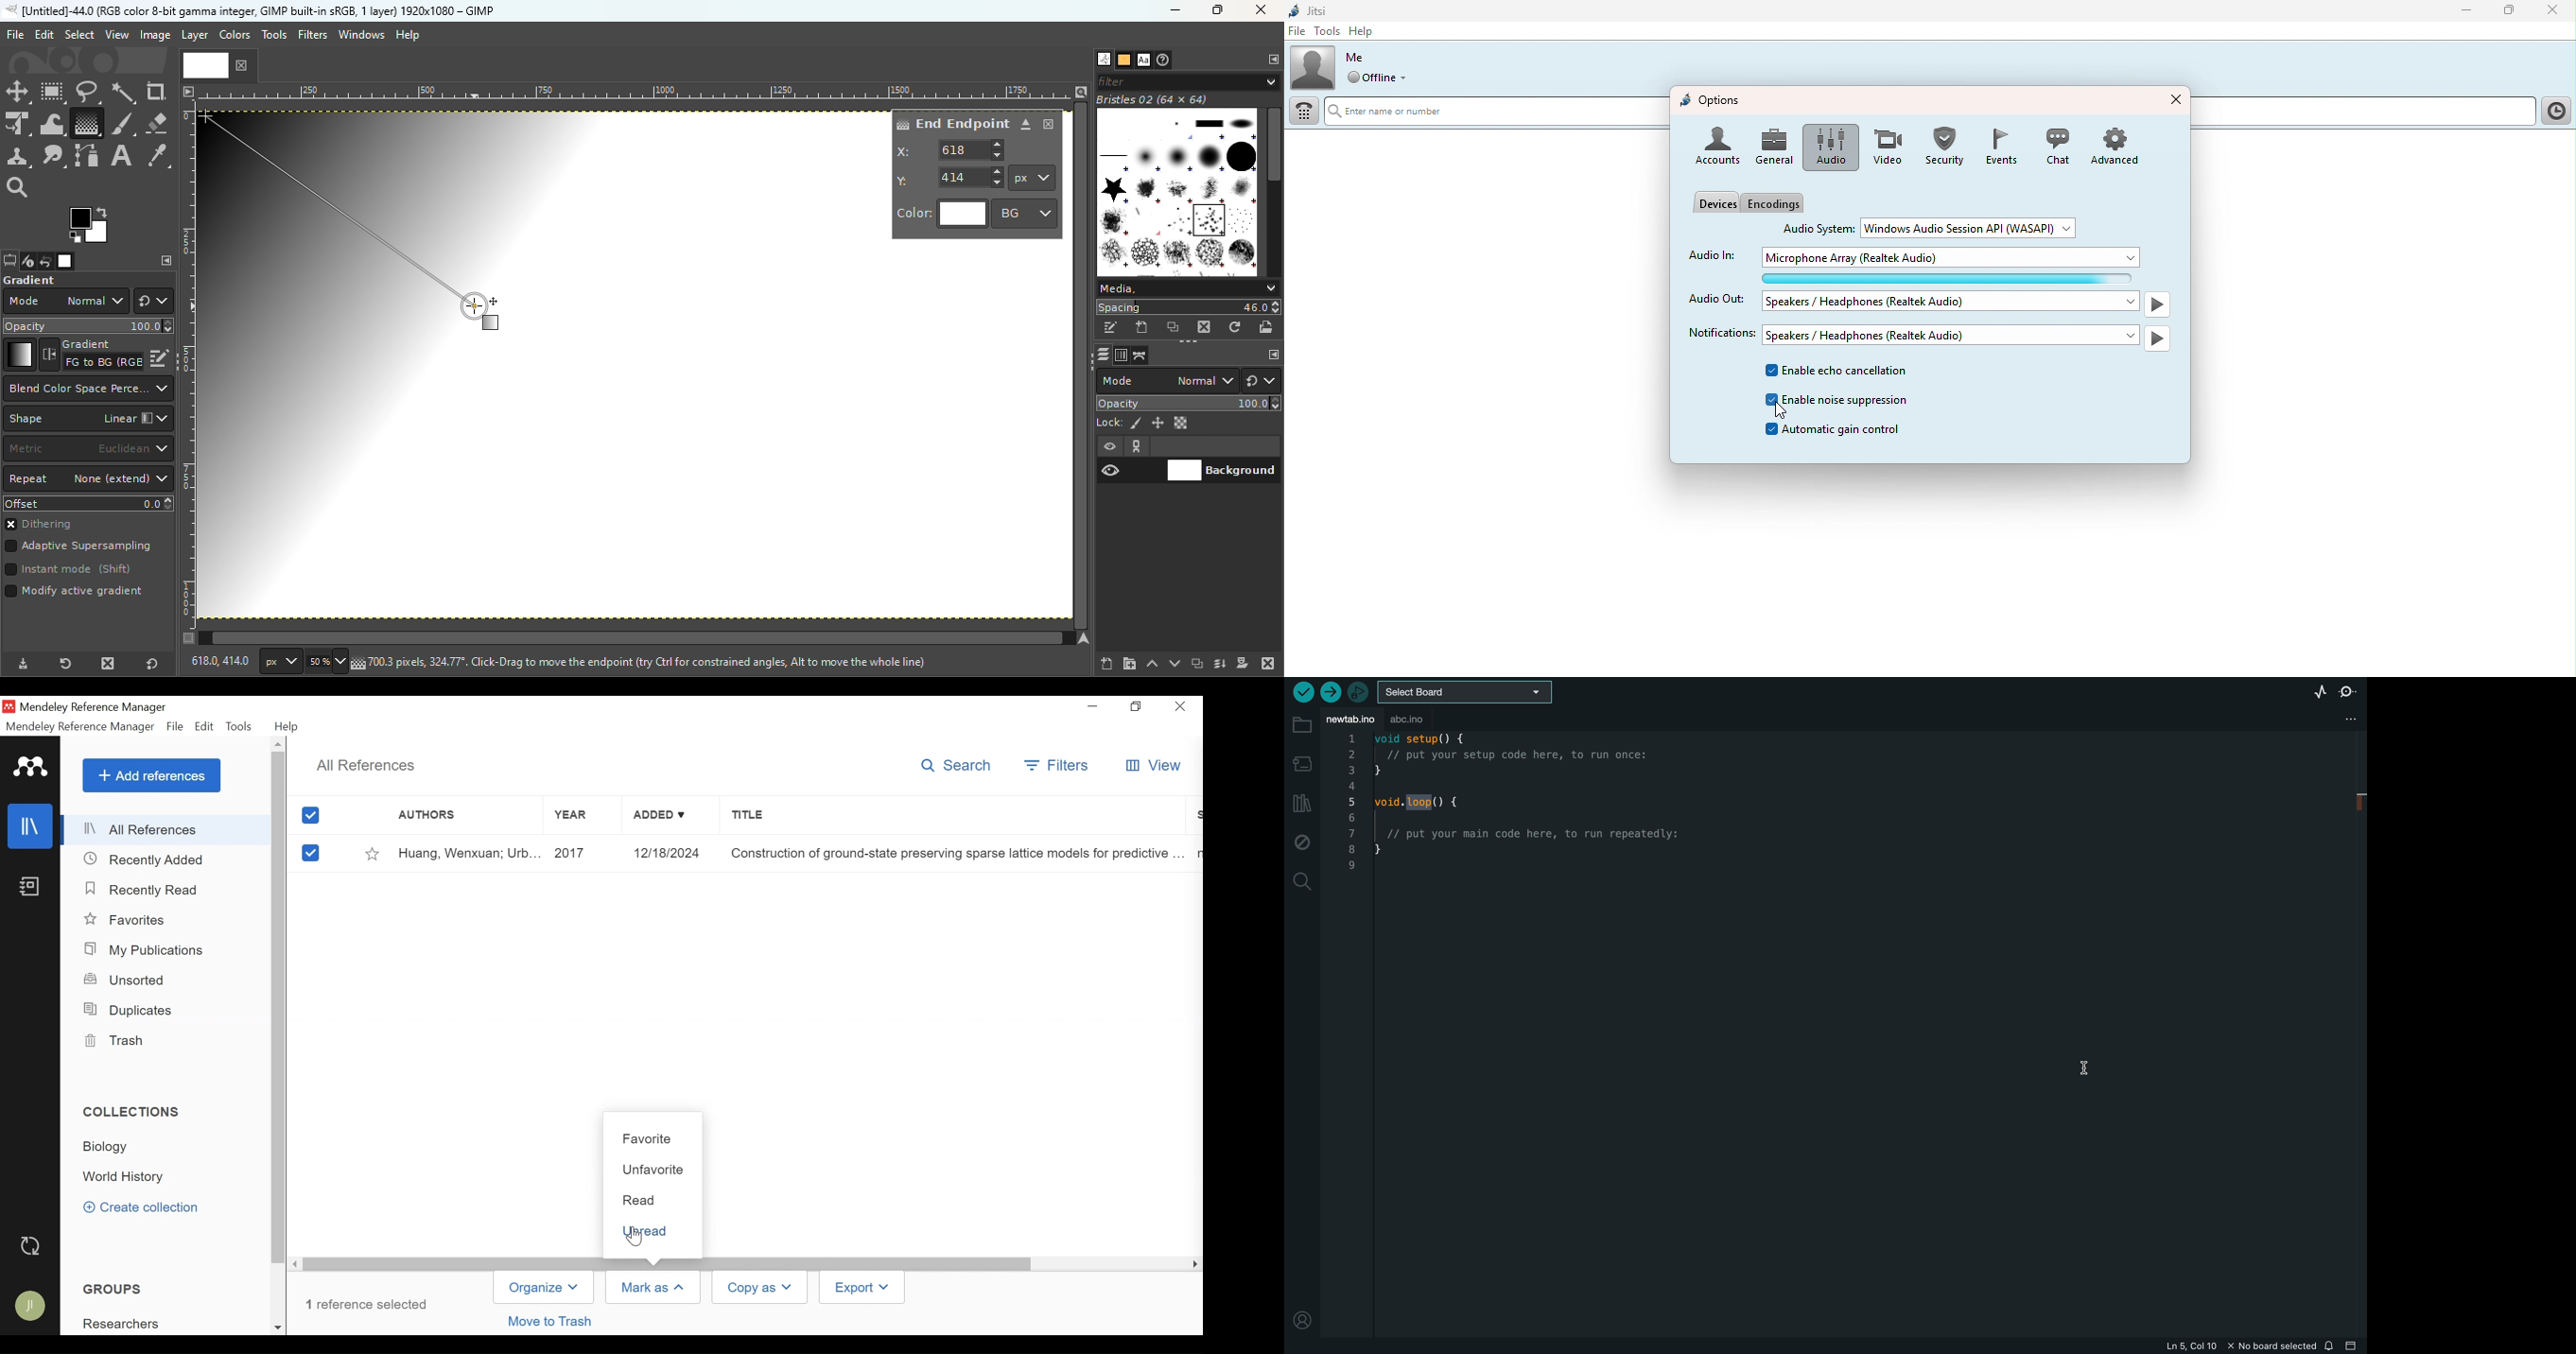 The height and width of the screenshot is (1372, 2576). Describe the element at coordinates (1355, 58) in the screenshot. I see `Me` at that location.